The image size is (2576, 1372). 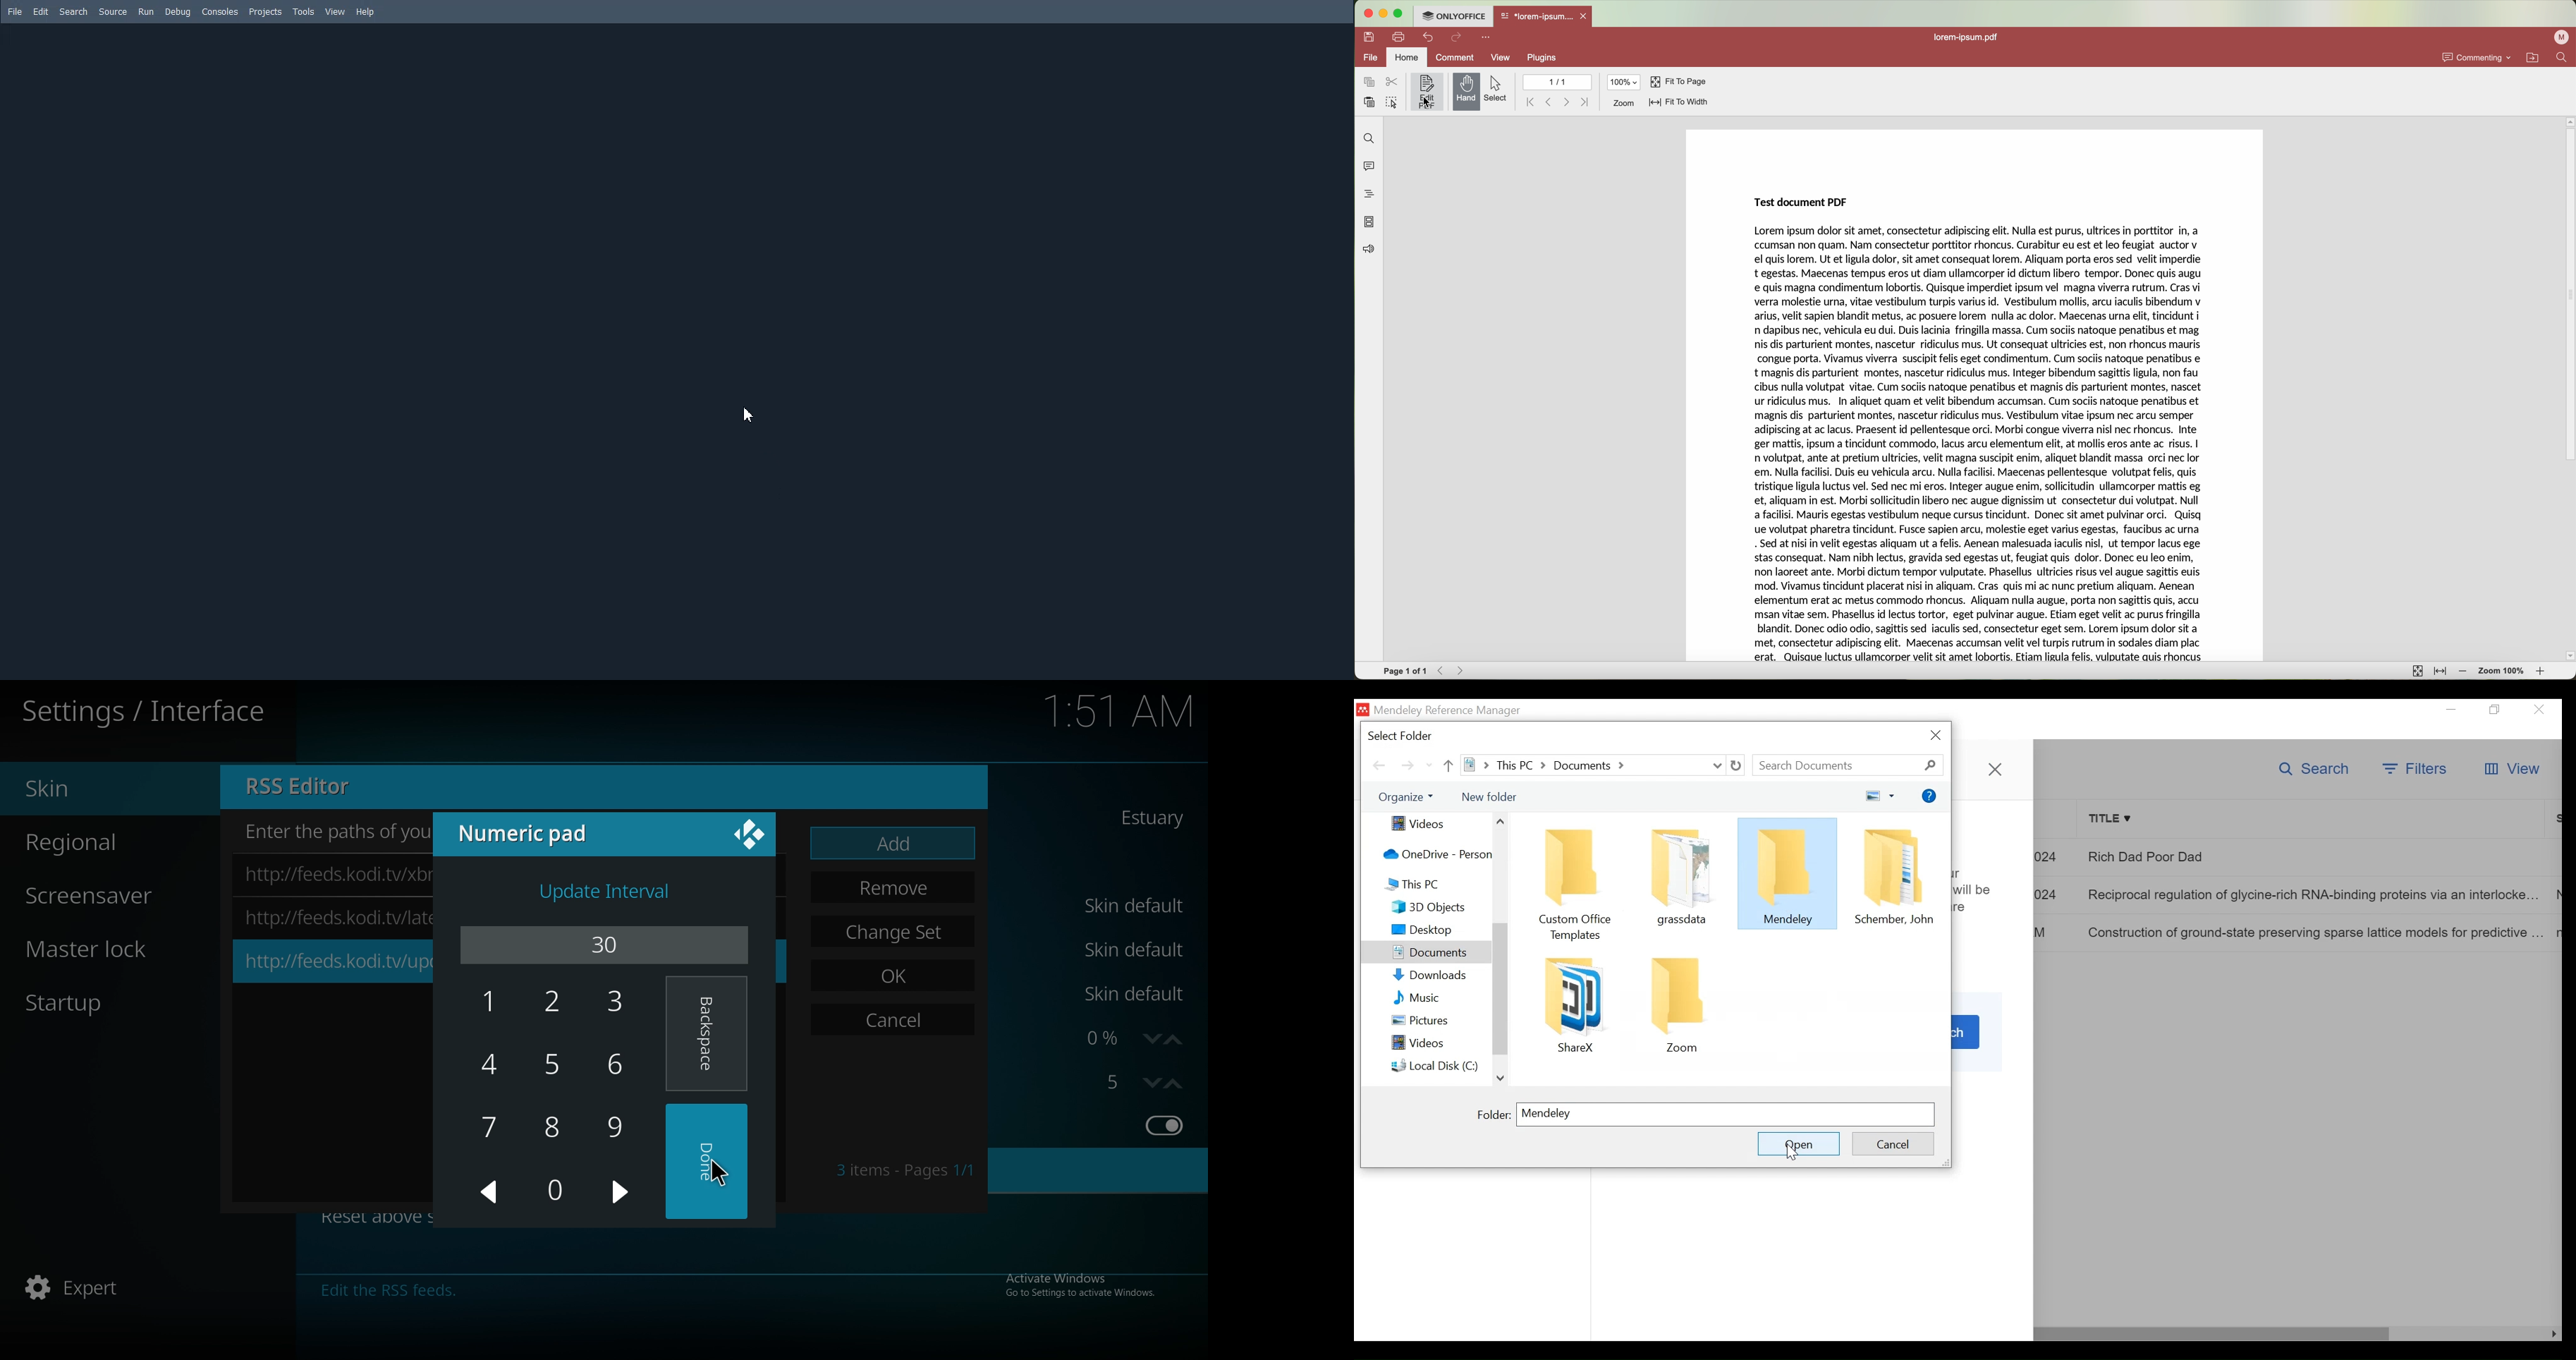 I want to click on settings/interface, so click(x=148, y=713).